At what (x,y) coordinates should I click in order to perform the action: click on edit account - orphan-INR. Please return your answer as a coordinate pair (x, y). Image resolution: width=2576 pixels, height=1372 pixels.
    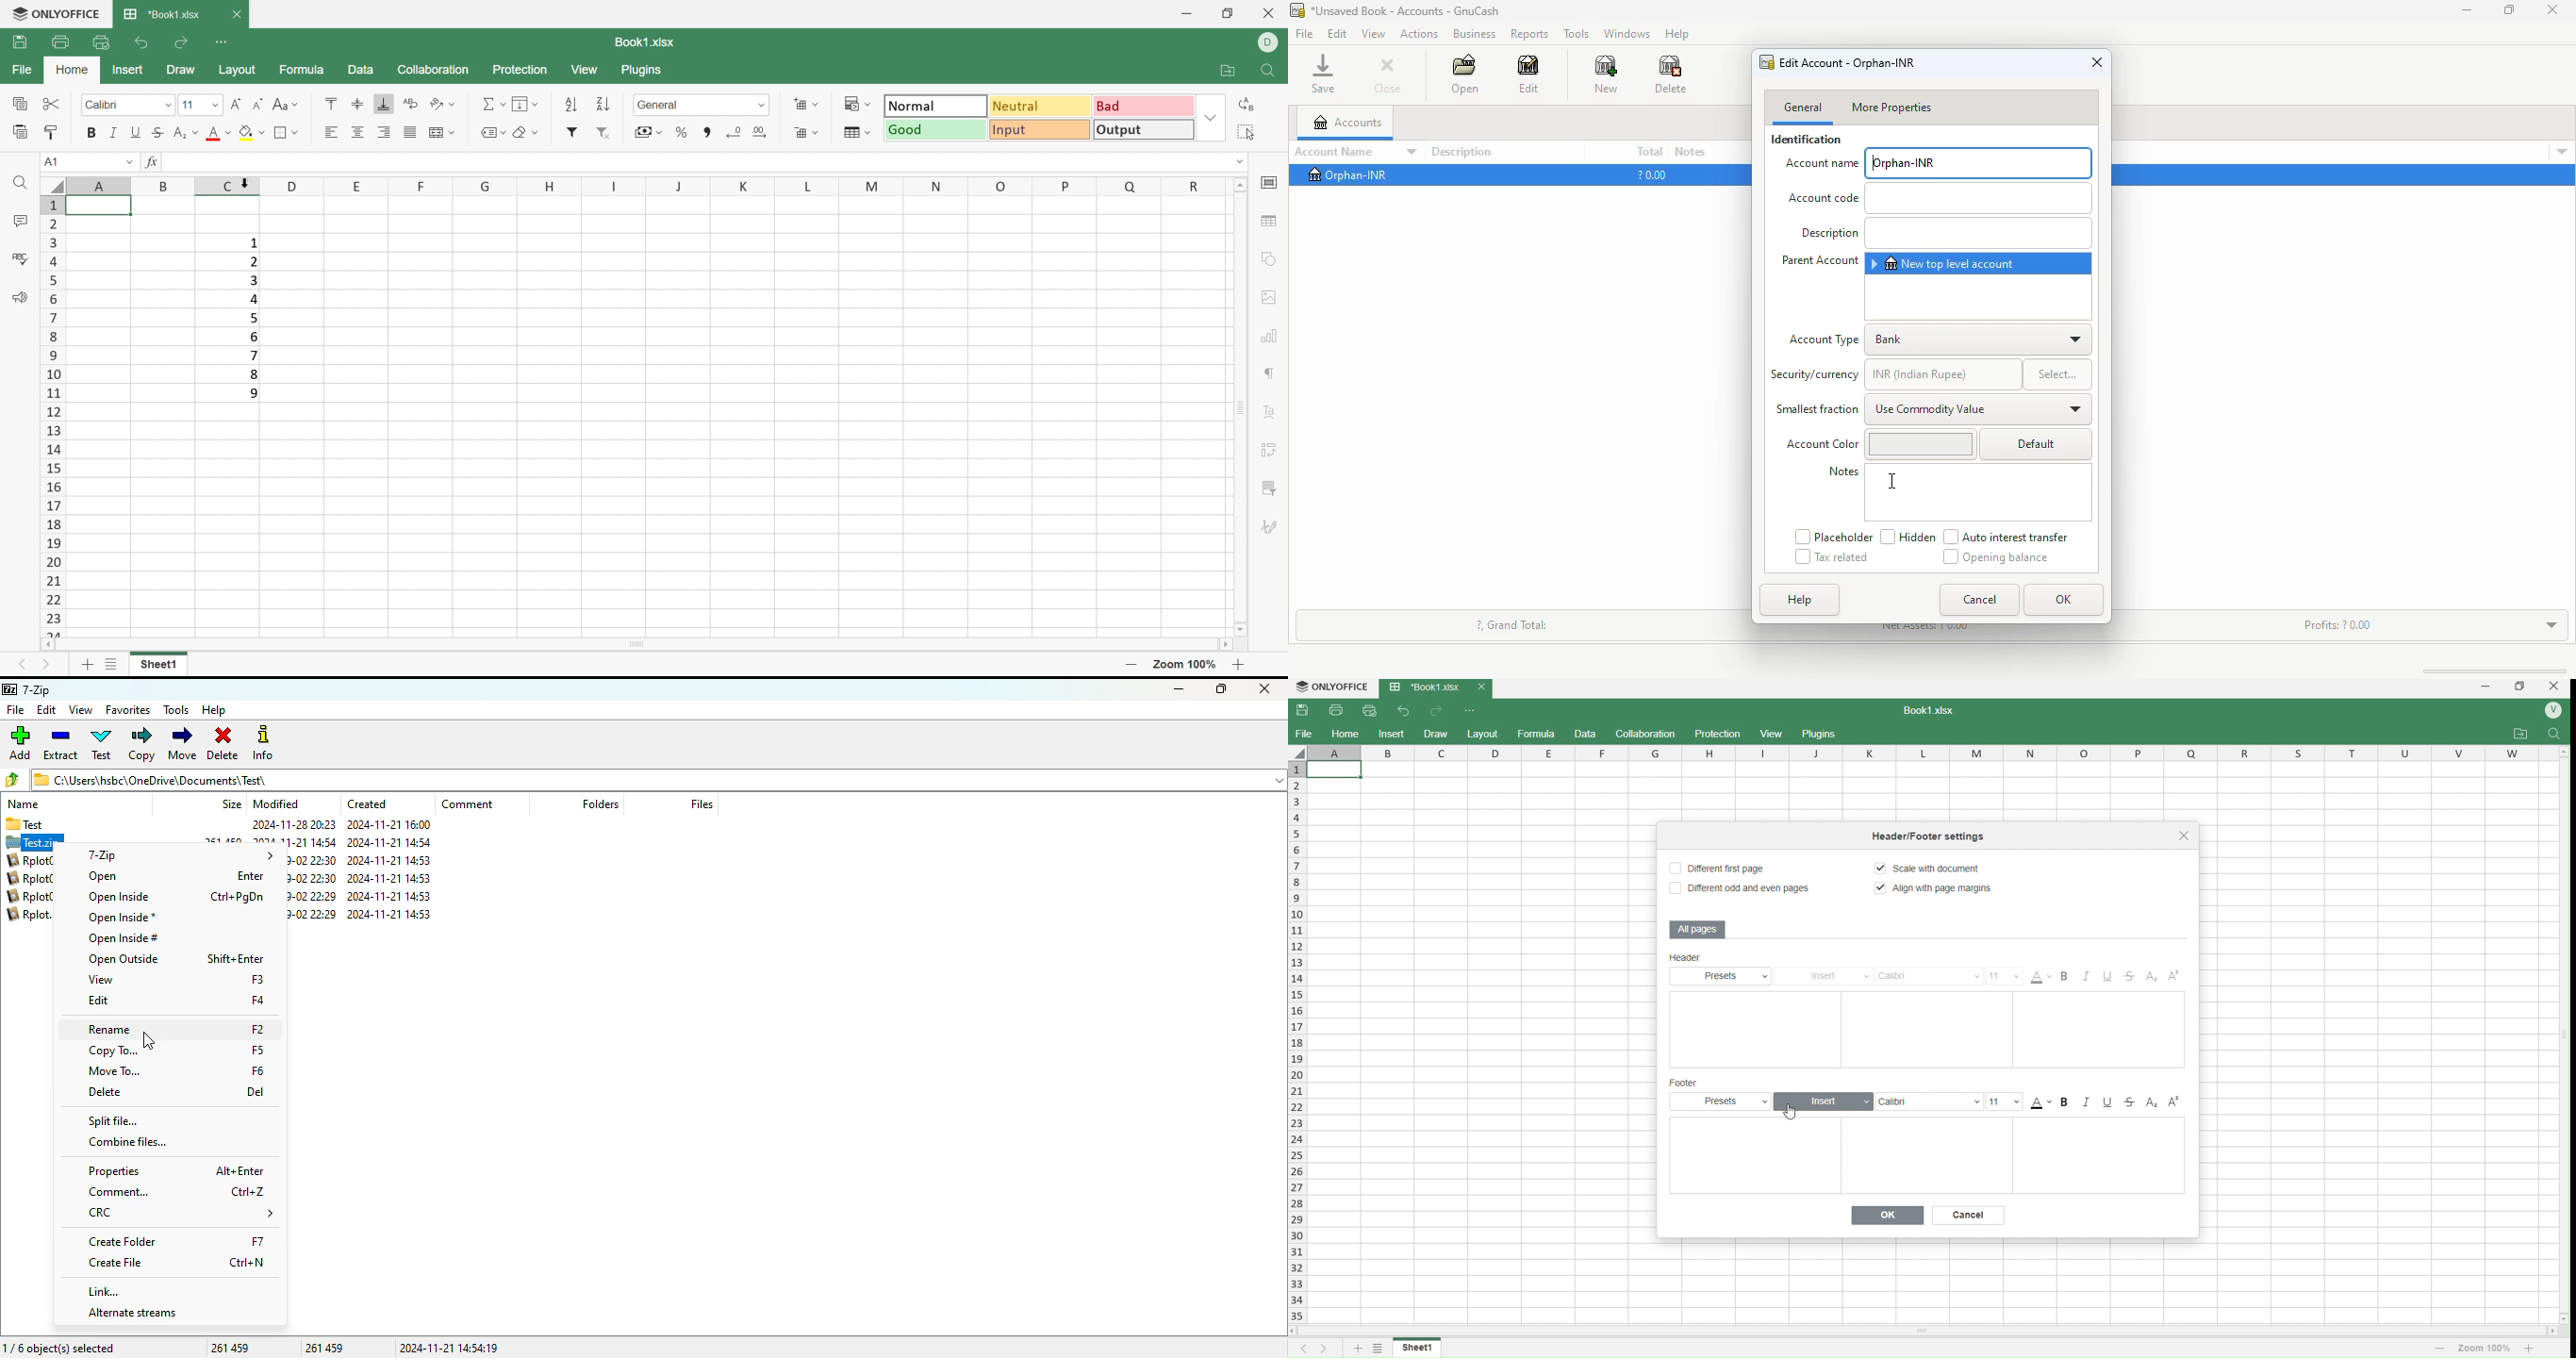
    Looking at the image, I should click on (1847, 62).